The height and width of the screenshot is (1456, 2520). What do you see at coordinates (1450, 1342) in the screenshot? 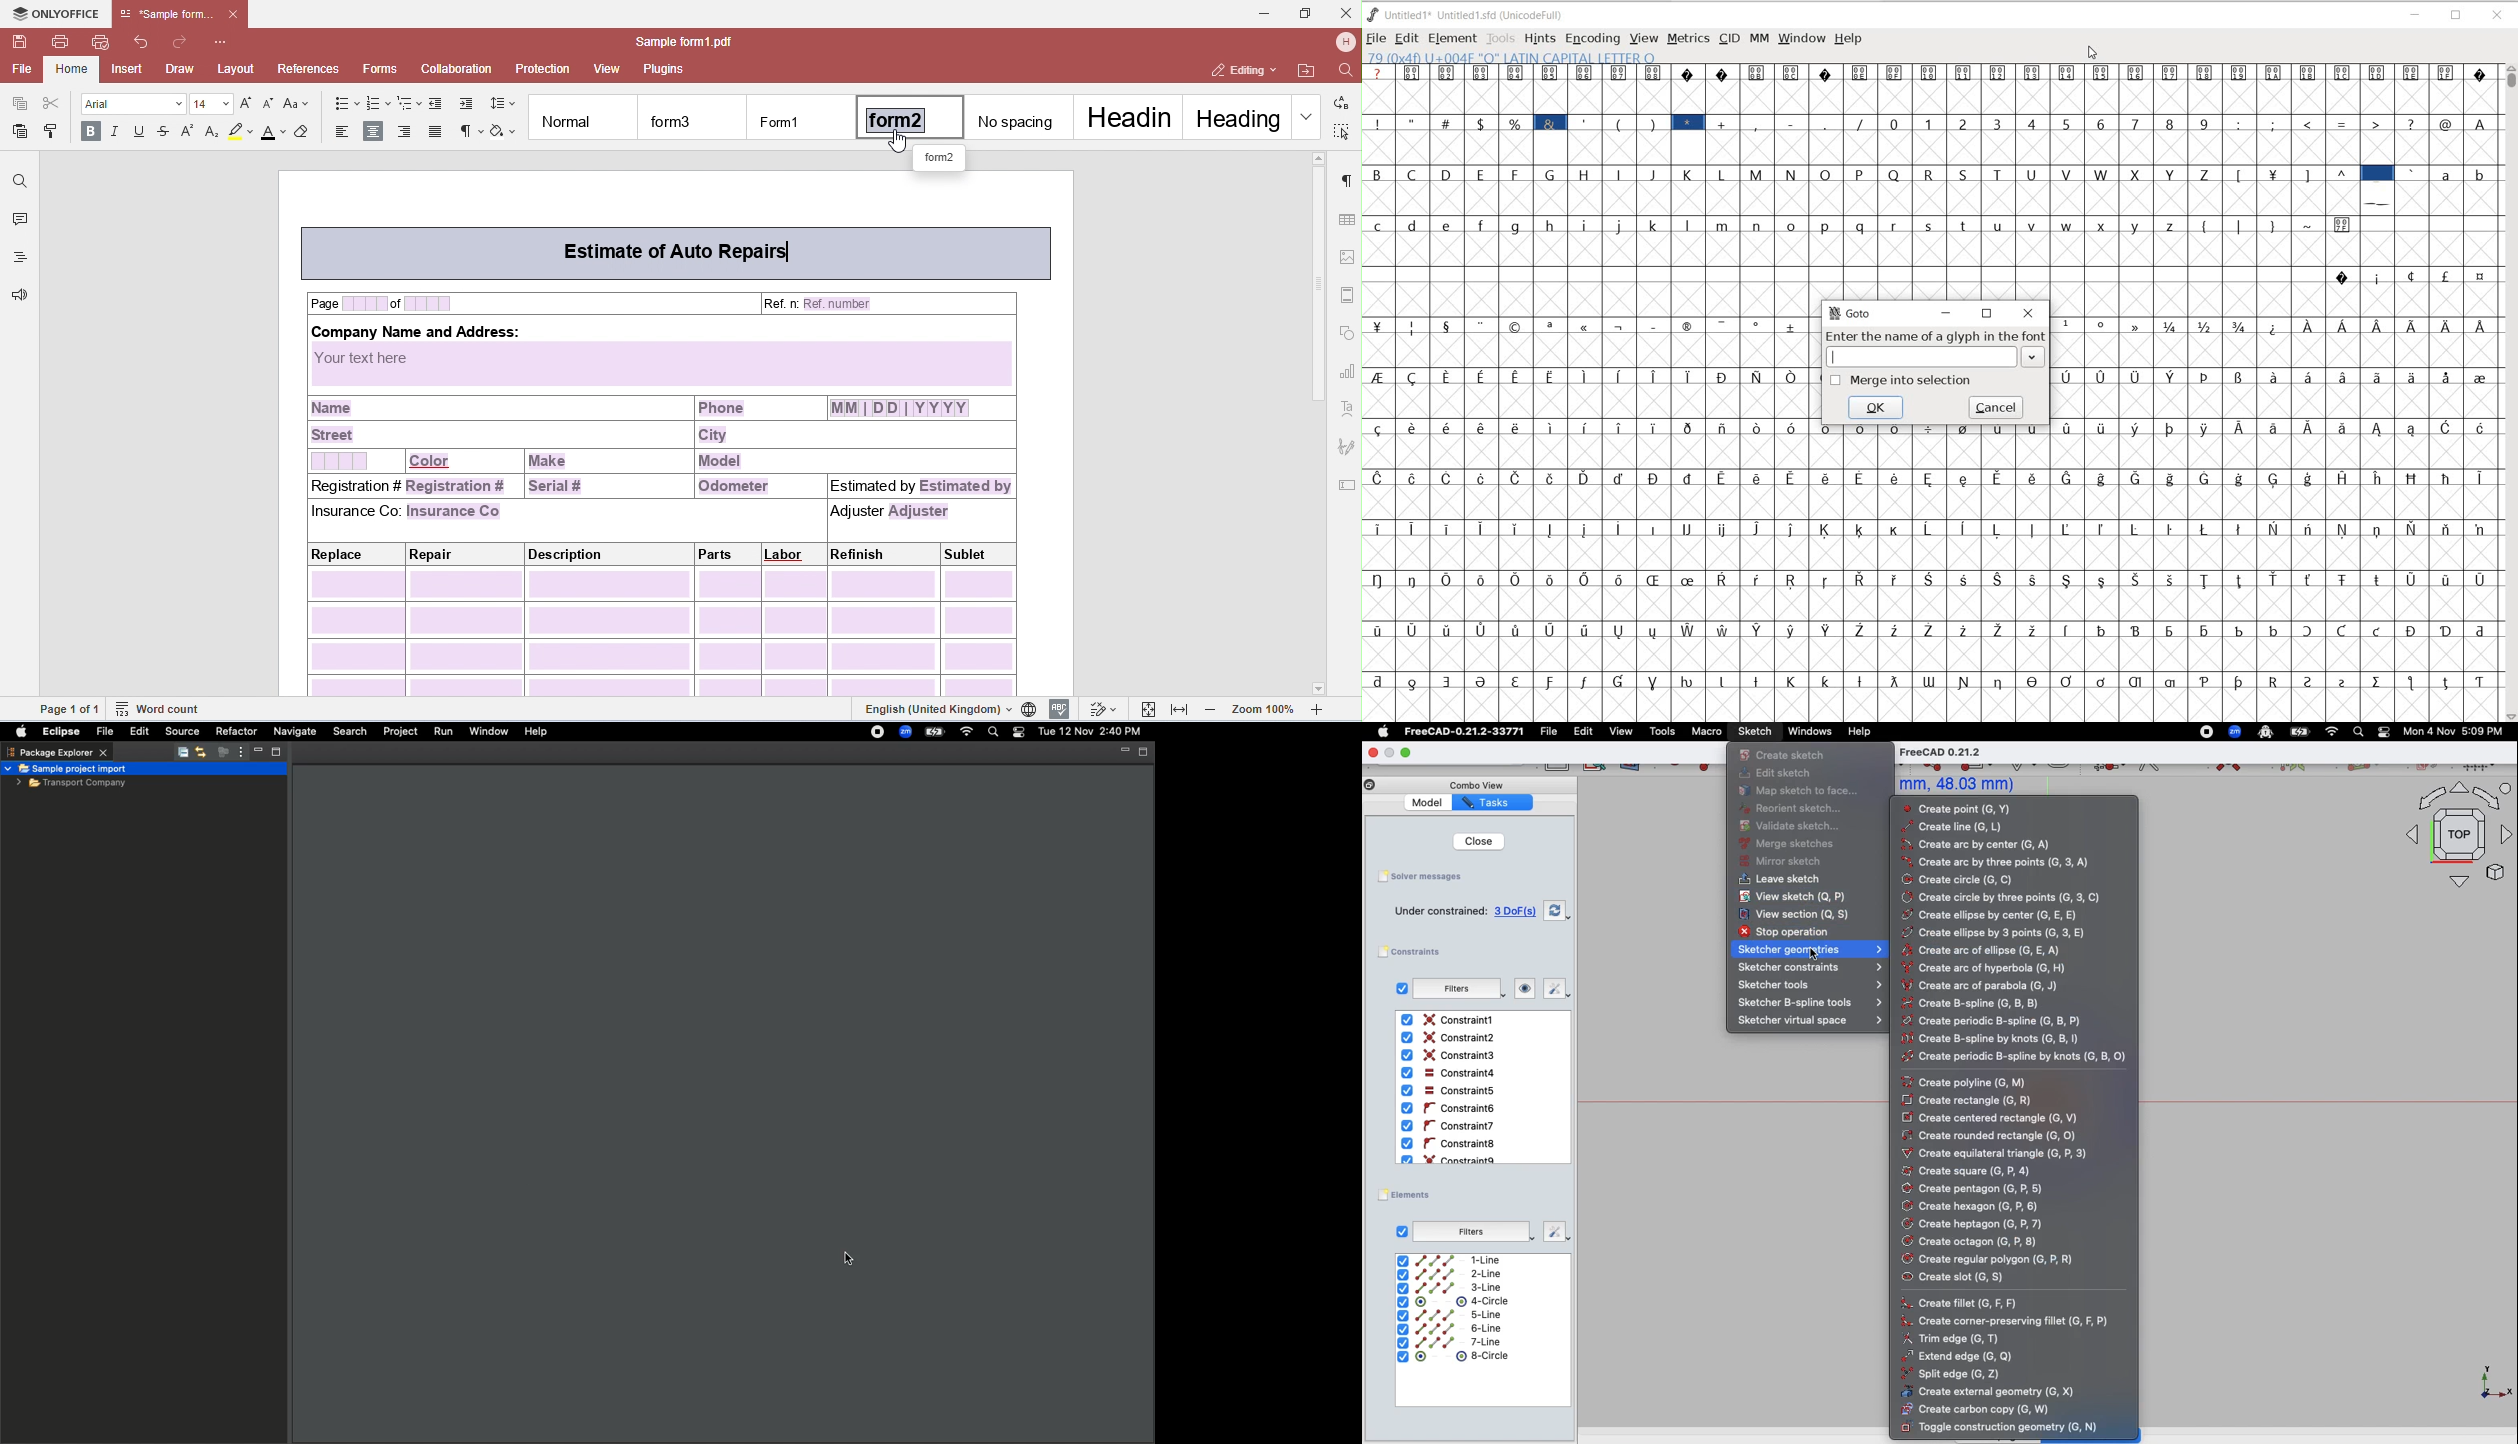
I see `7-line` at bounding box center [1450, 1342].